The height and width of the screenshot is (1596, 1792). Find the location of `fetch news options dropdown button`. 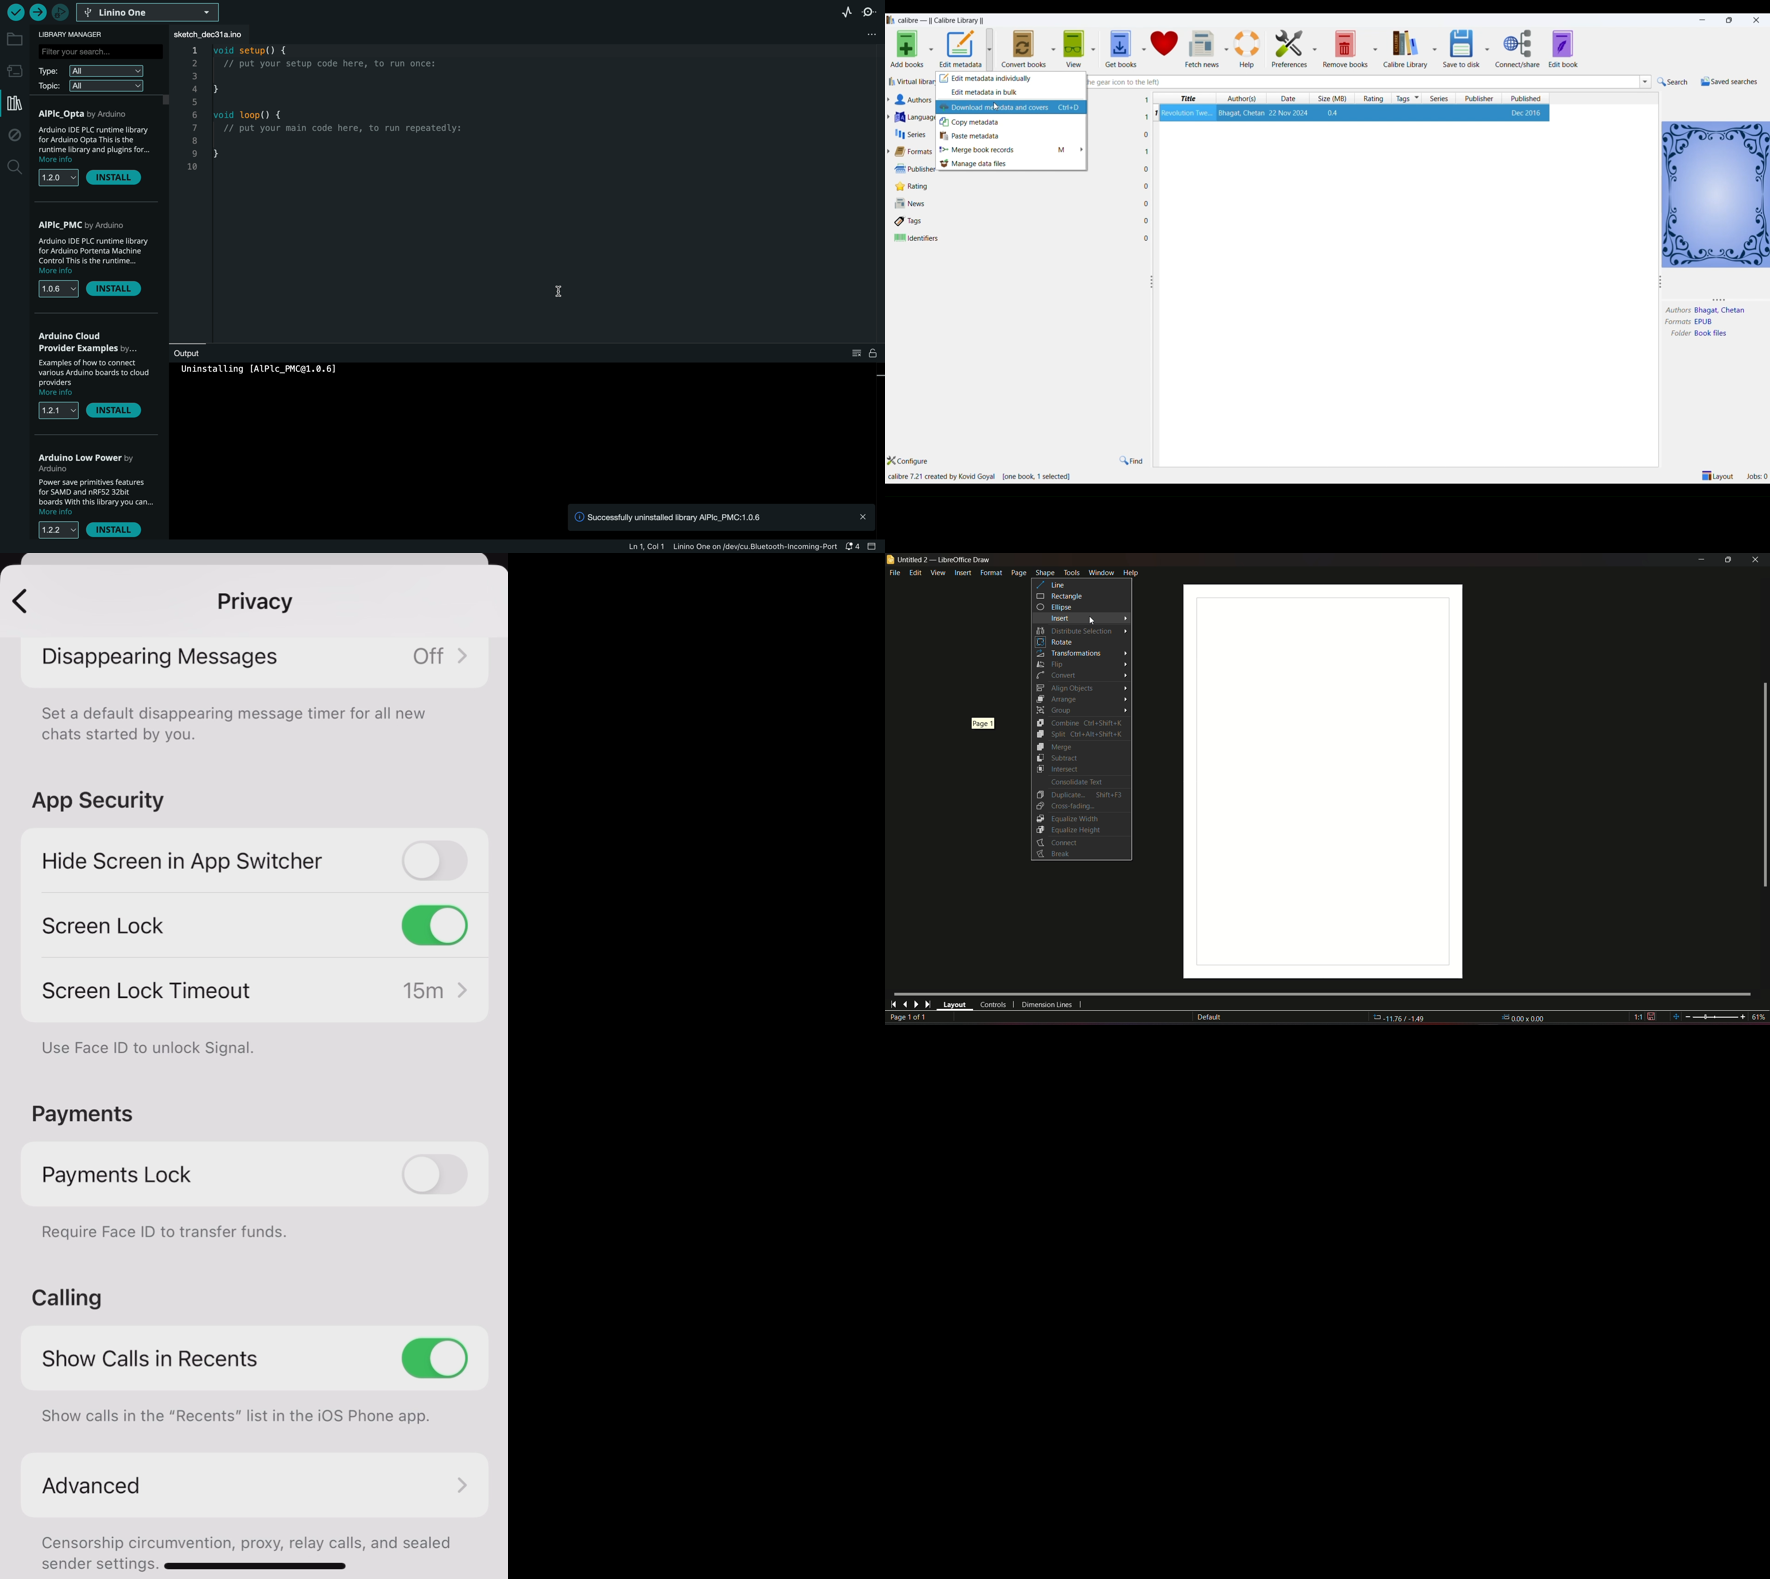

fetch news options dropdown button is located at coordinates (1226, 49).